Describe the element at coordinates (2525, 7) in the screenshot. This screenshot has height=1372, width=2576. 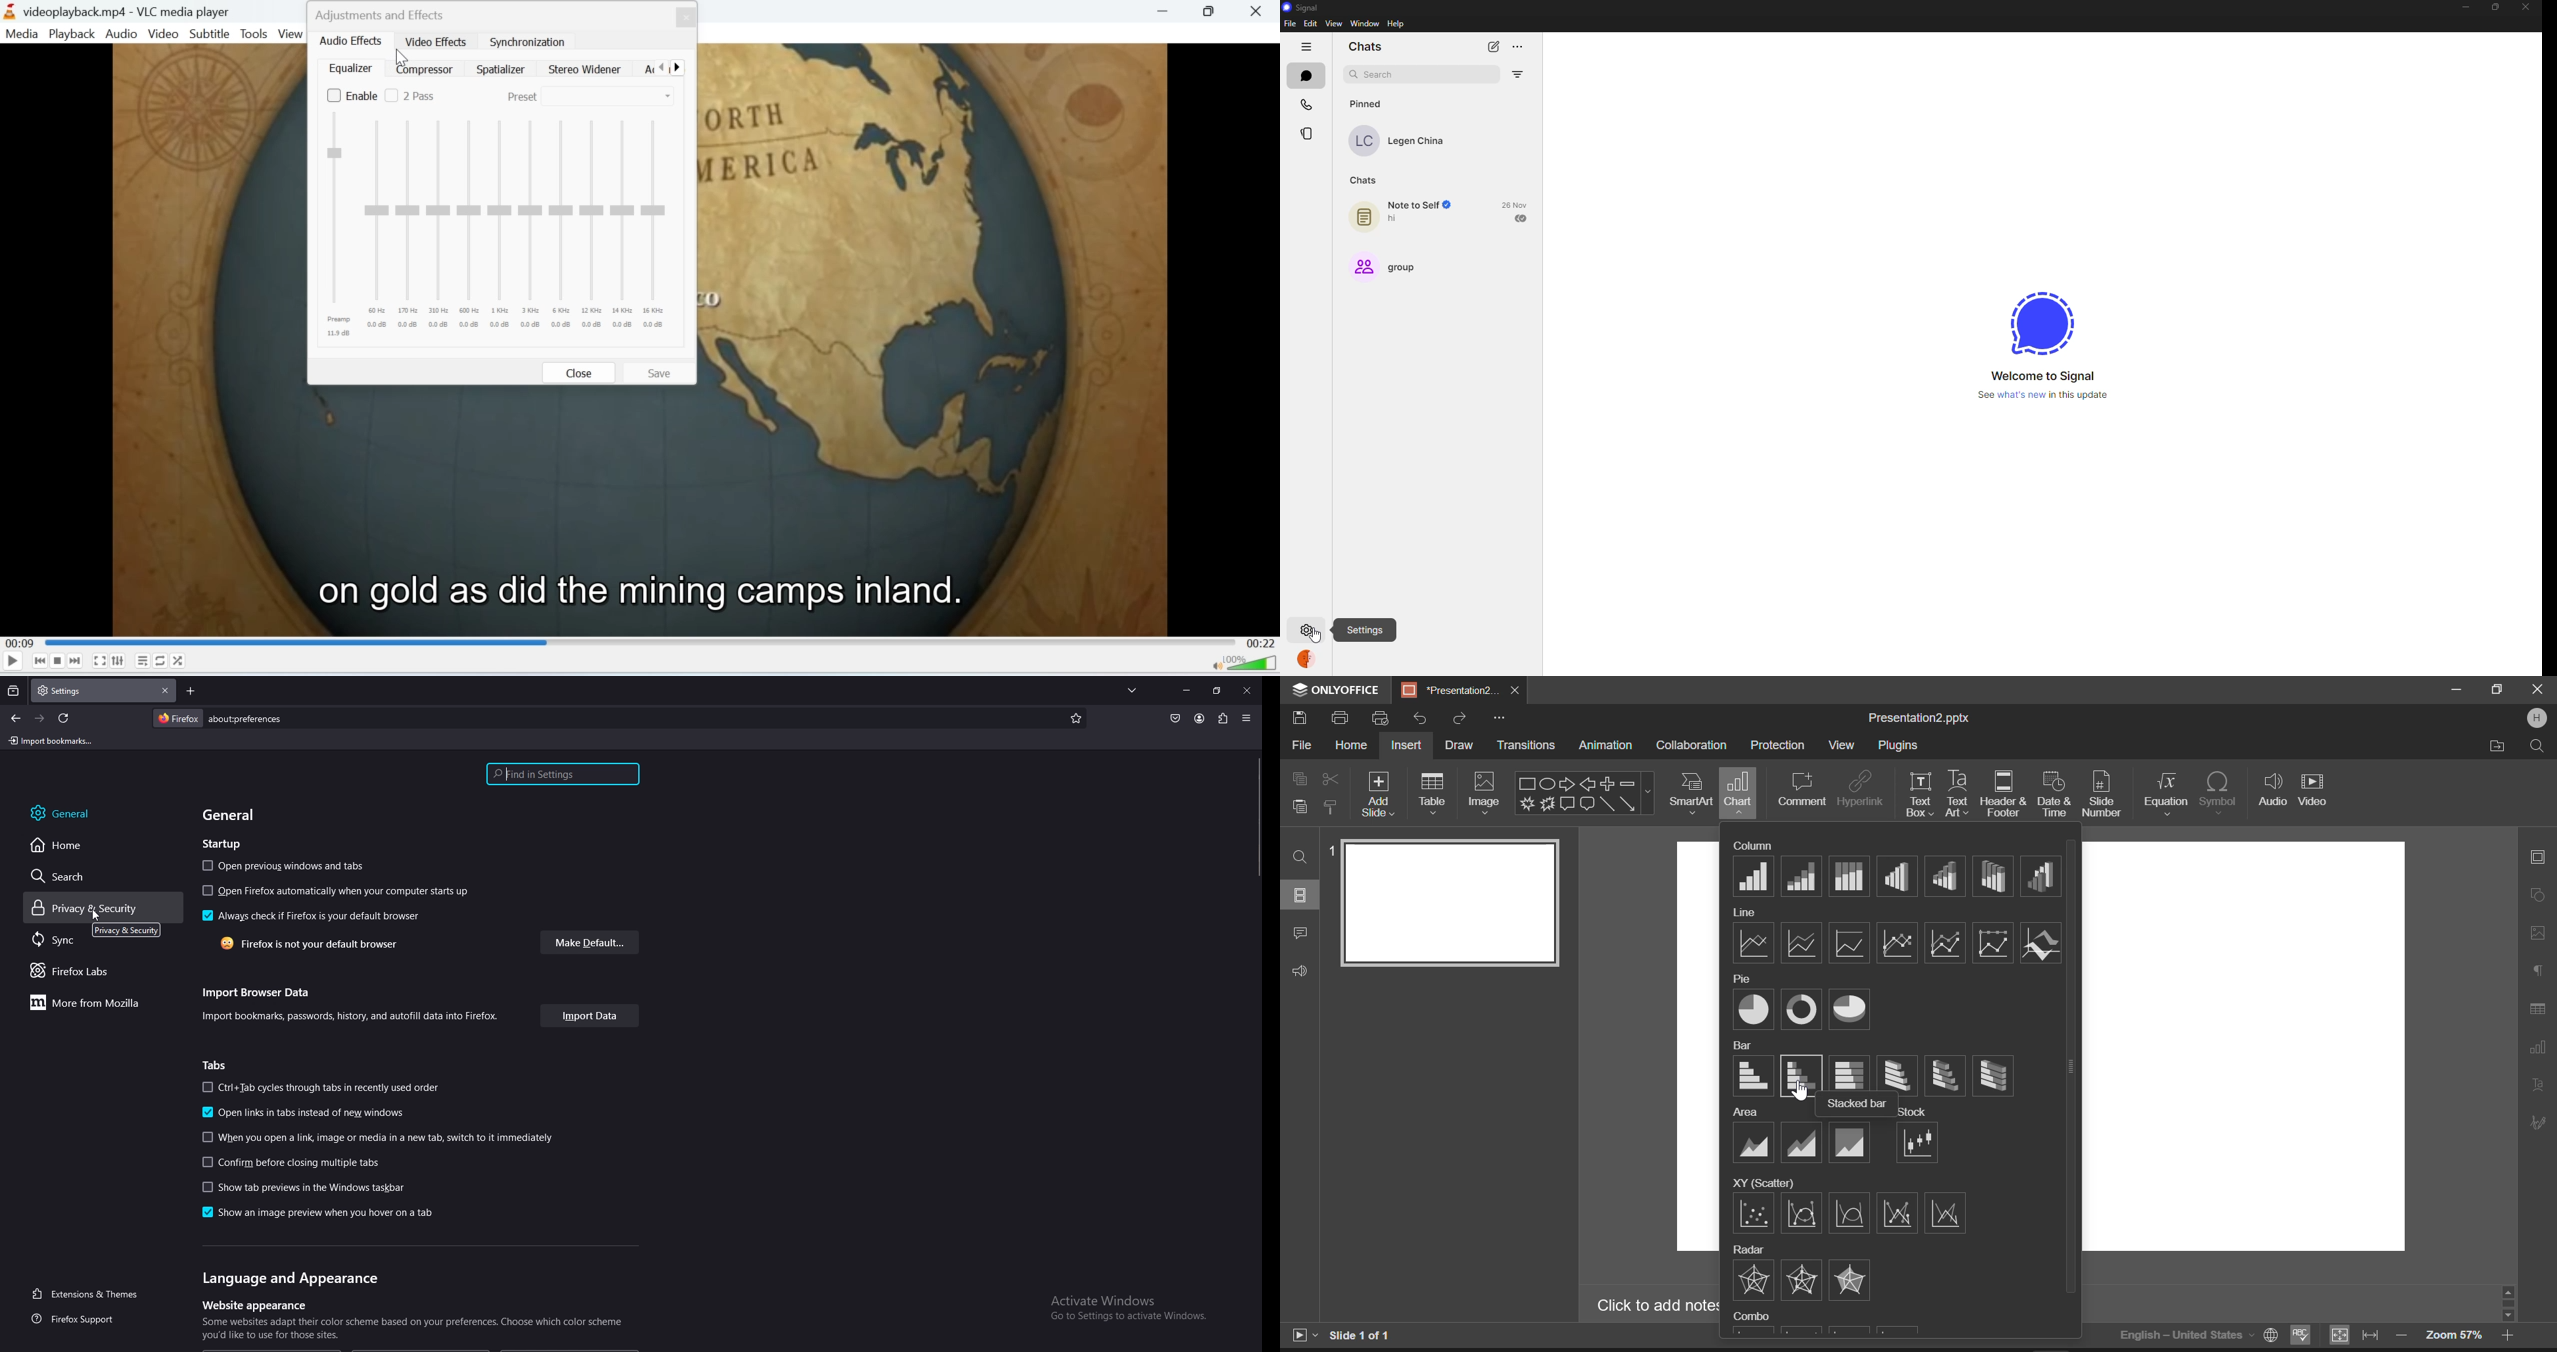
I see `close` at that location.